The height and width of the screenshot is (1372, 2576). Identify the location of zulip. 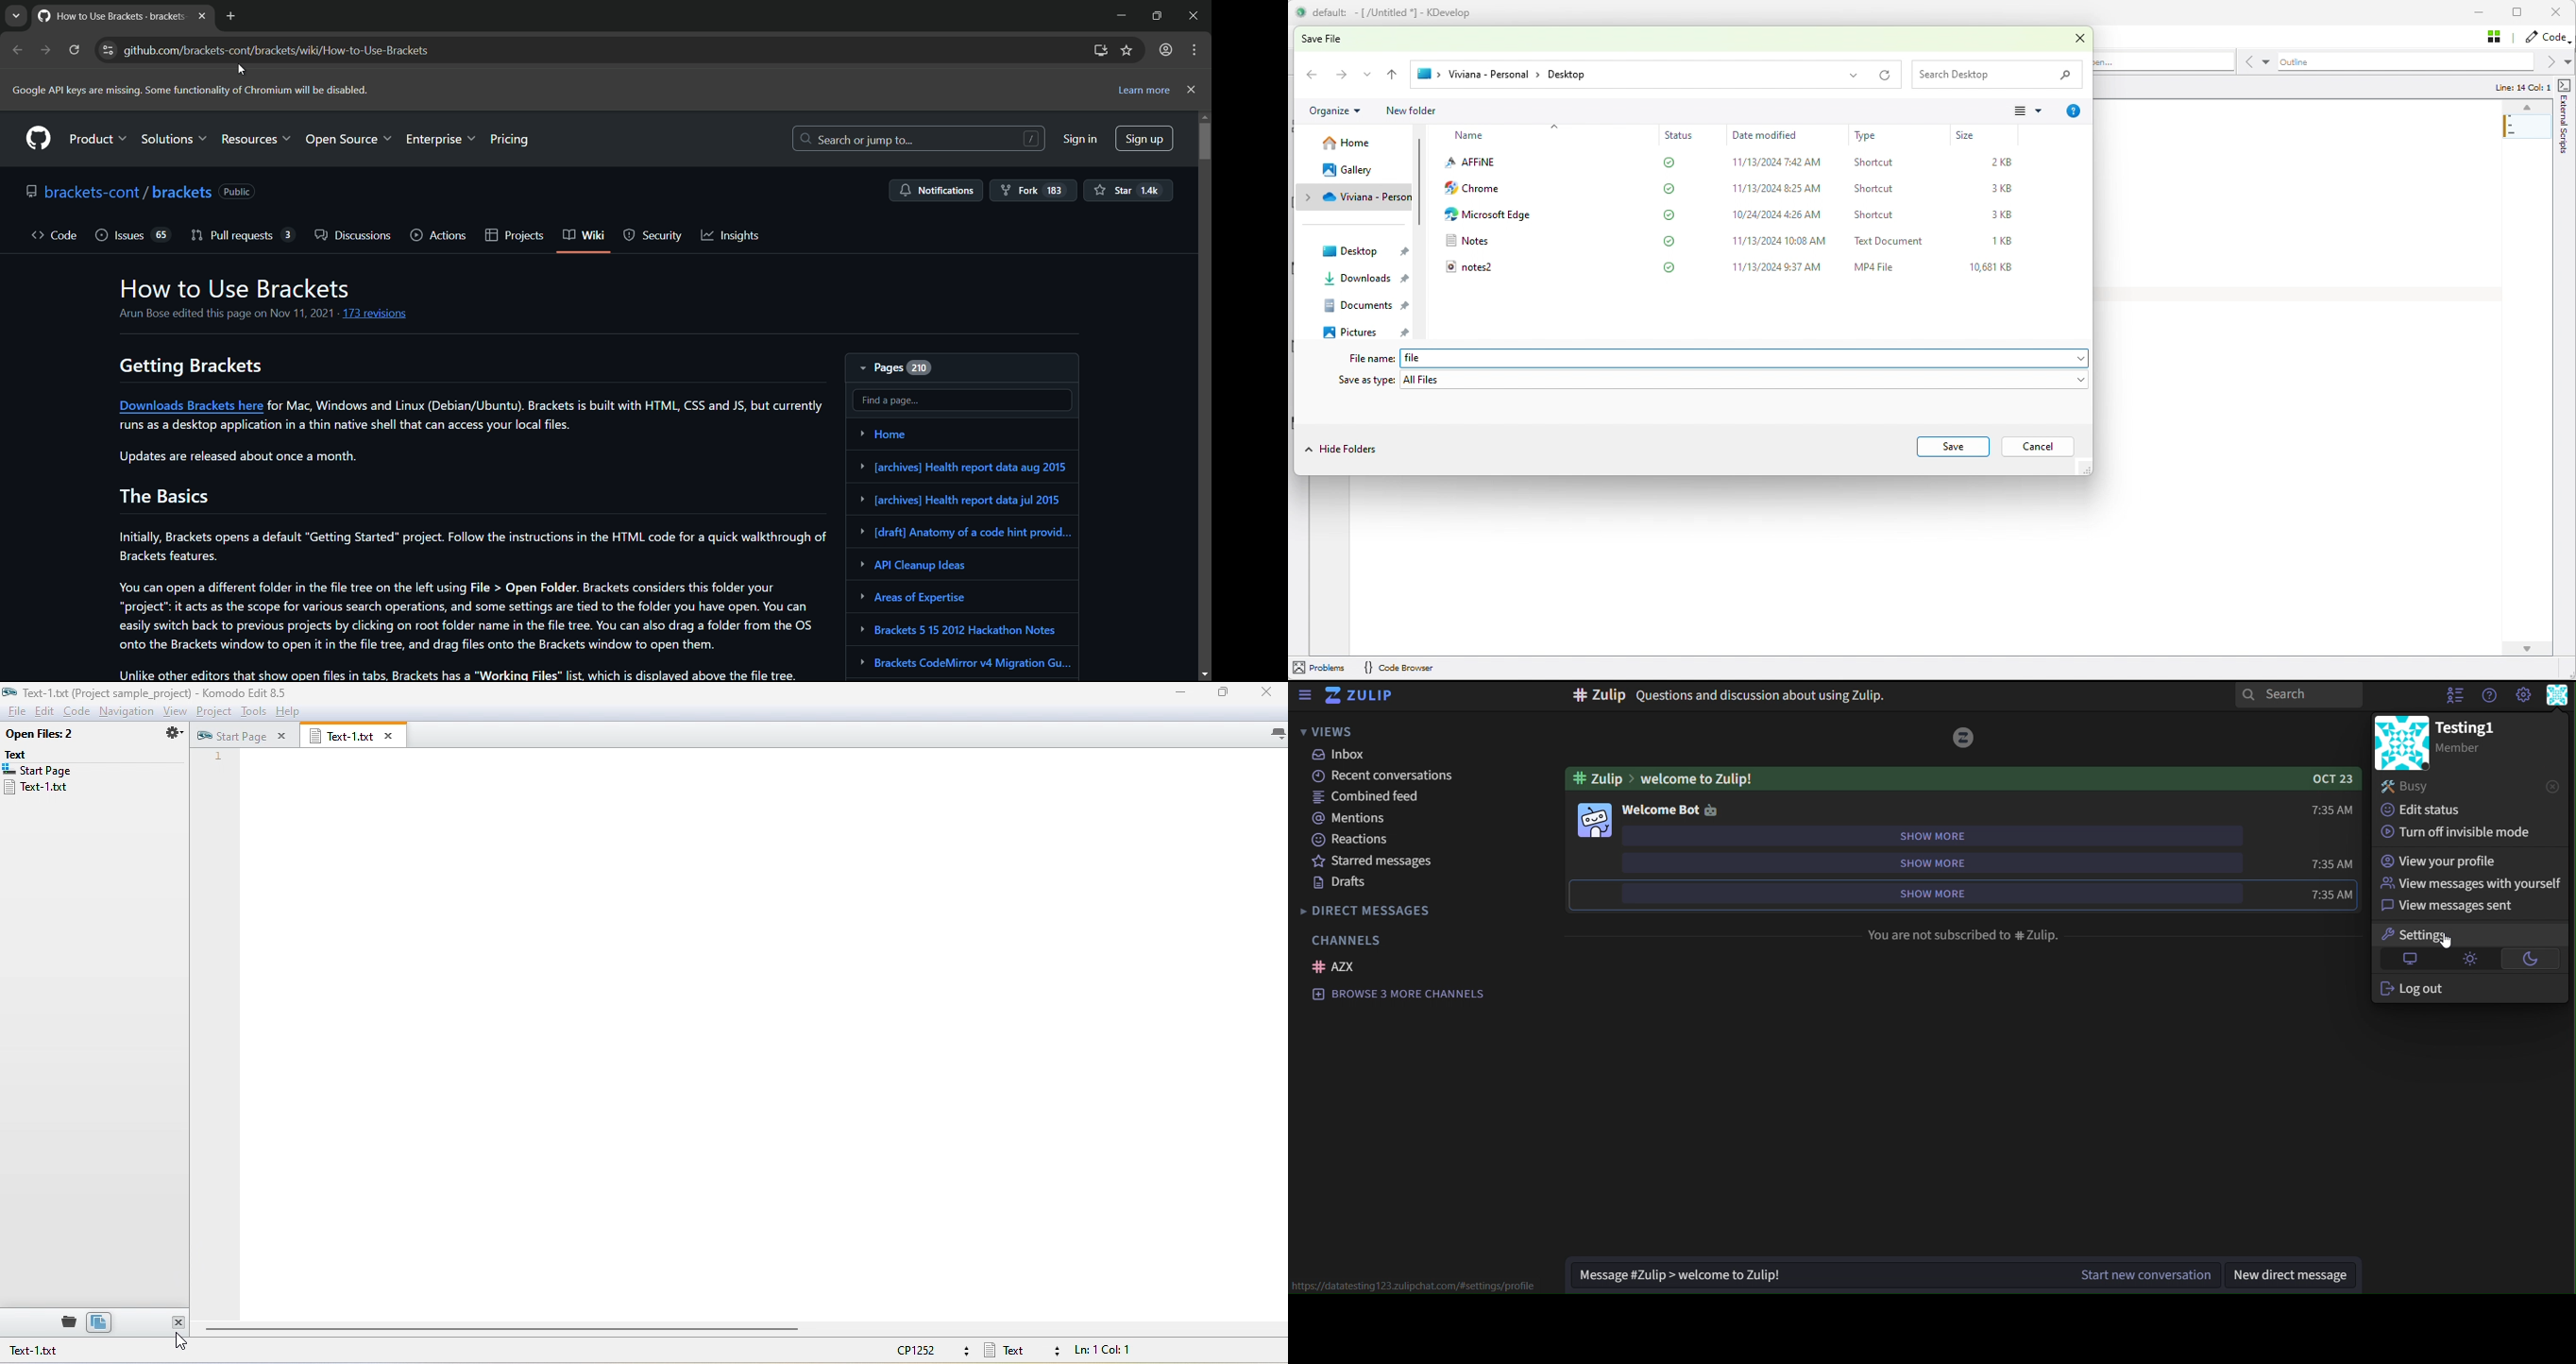
(1361, 696).